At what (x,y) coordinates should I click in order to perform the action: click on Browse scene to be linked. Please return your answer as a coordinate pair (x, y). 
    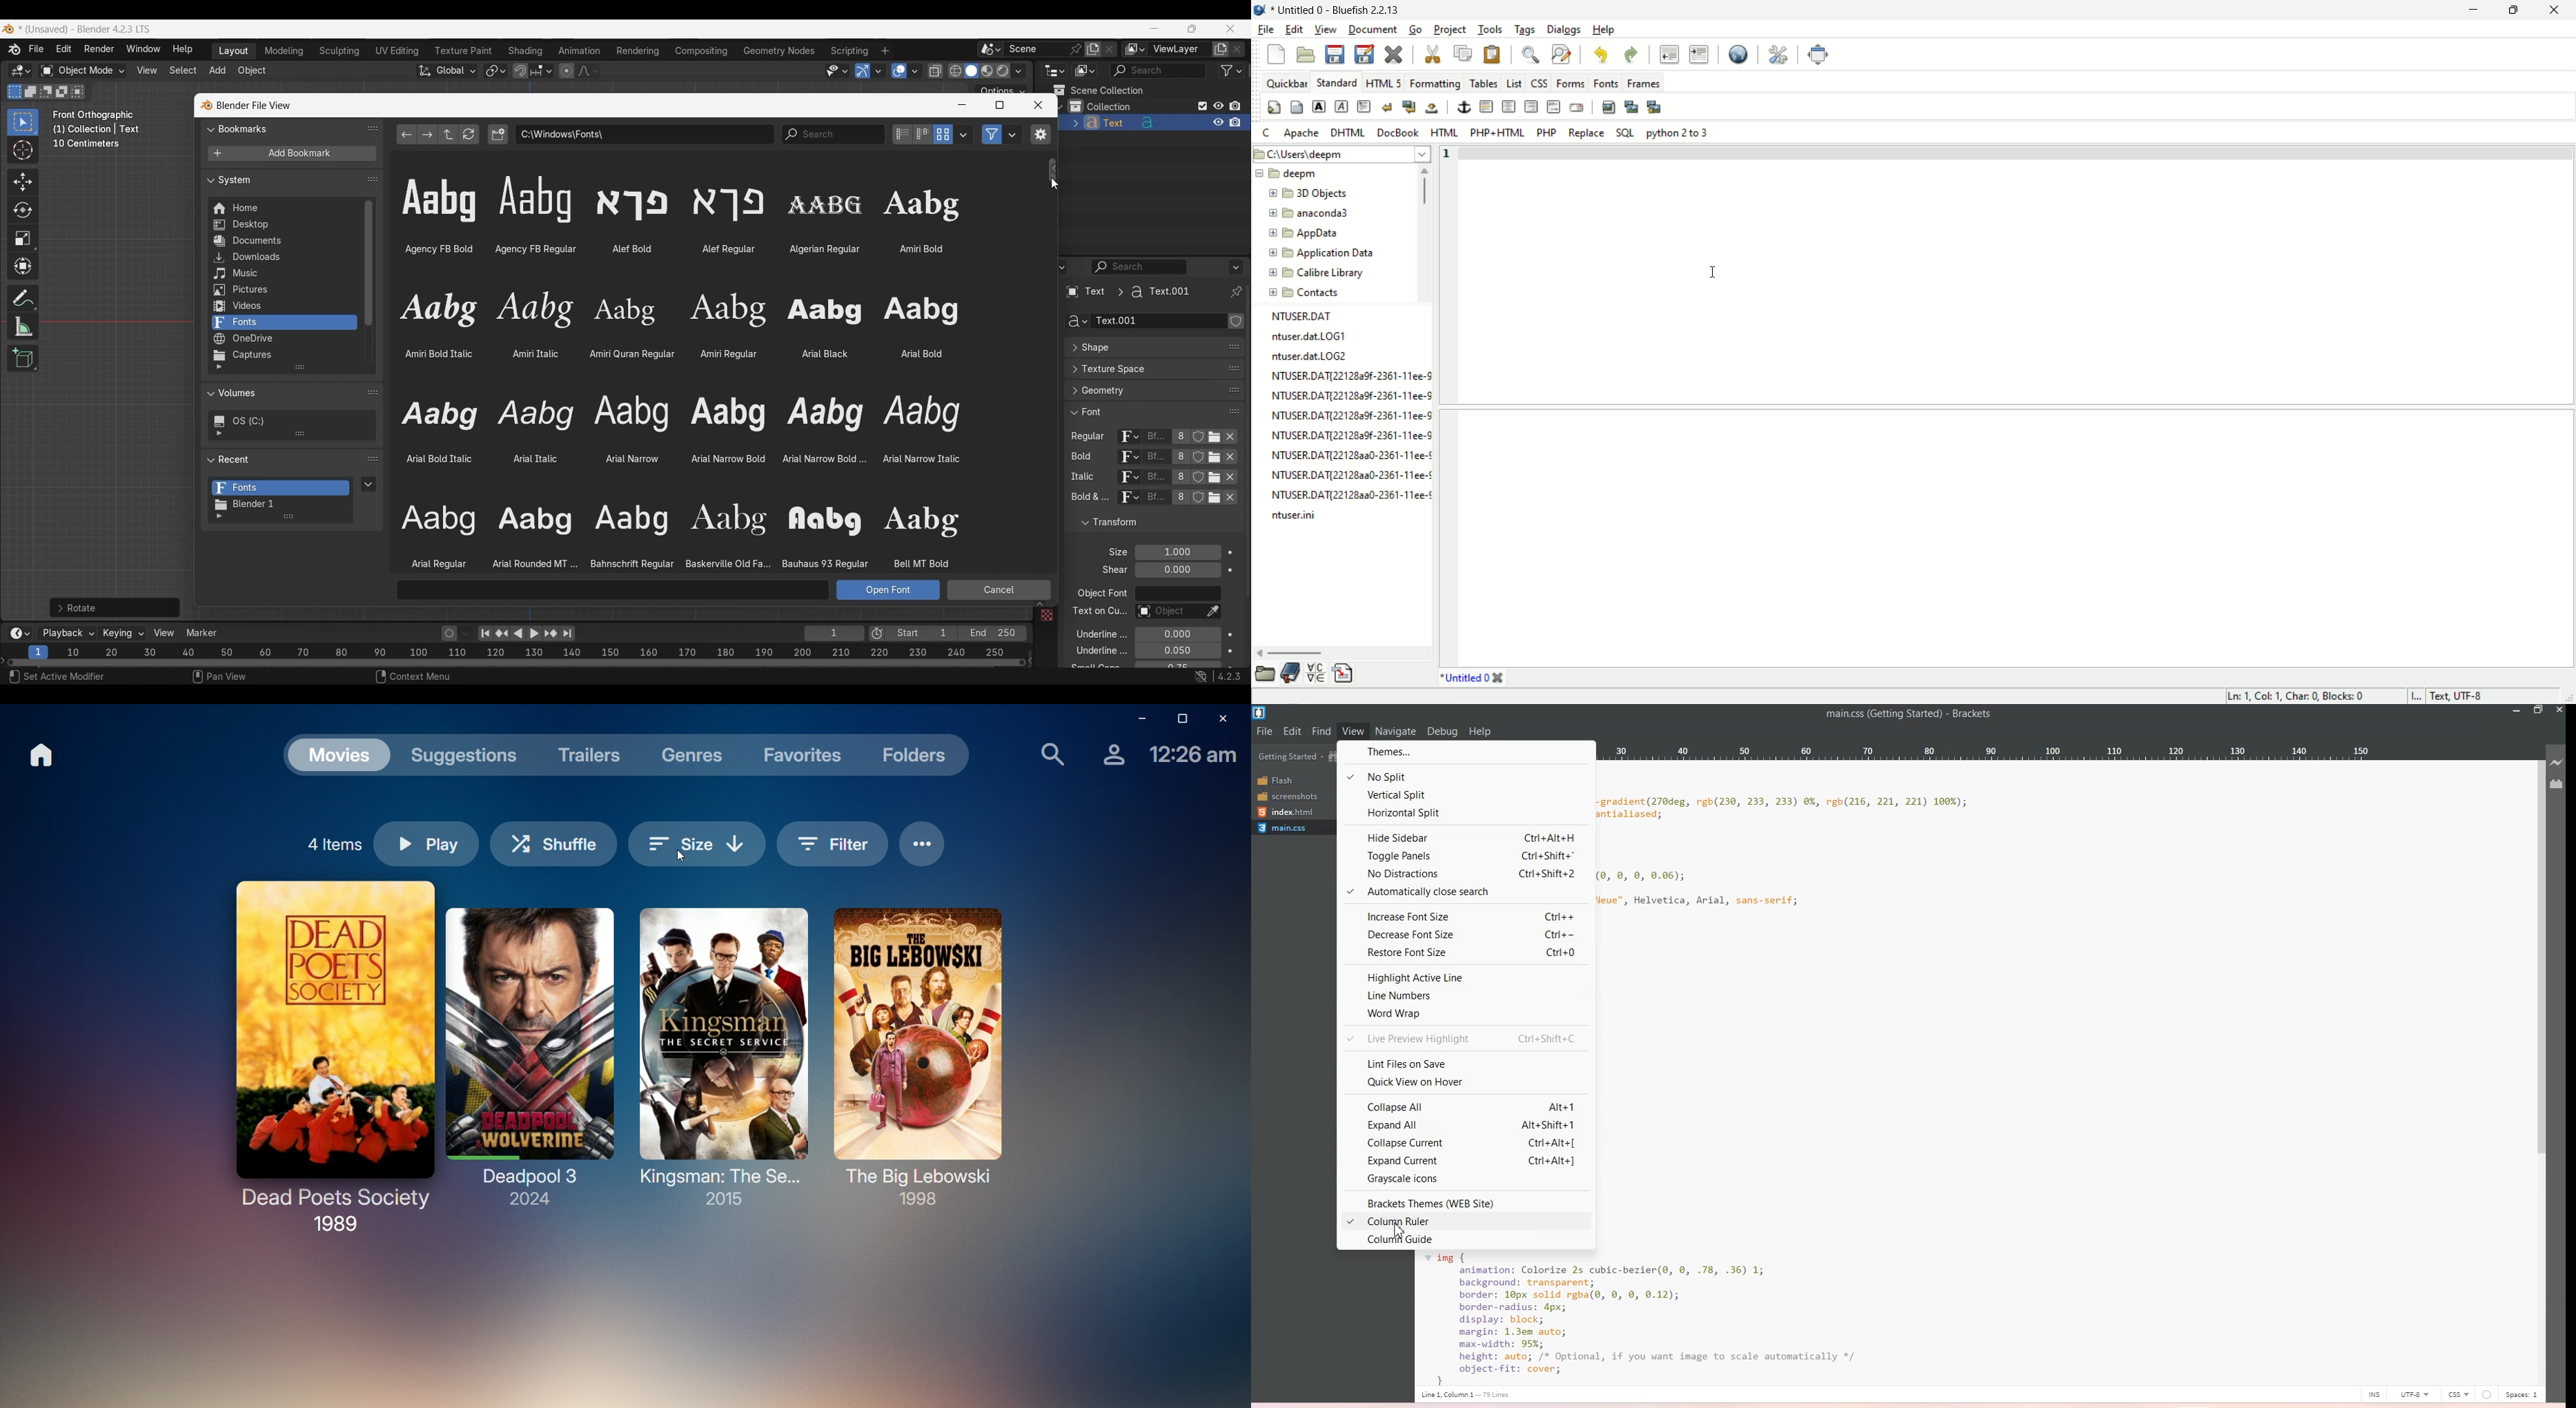
    Looking at the image, I should click on (991, 50).